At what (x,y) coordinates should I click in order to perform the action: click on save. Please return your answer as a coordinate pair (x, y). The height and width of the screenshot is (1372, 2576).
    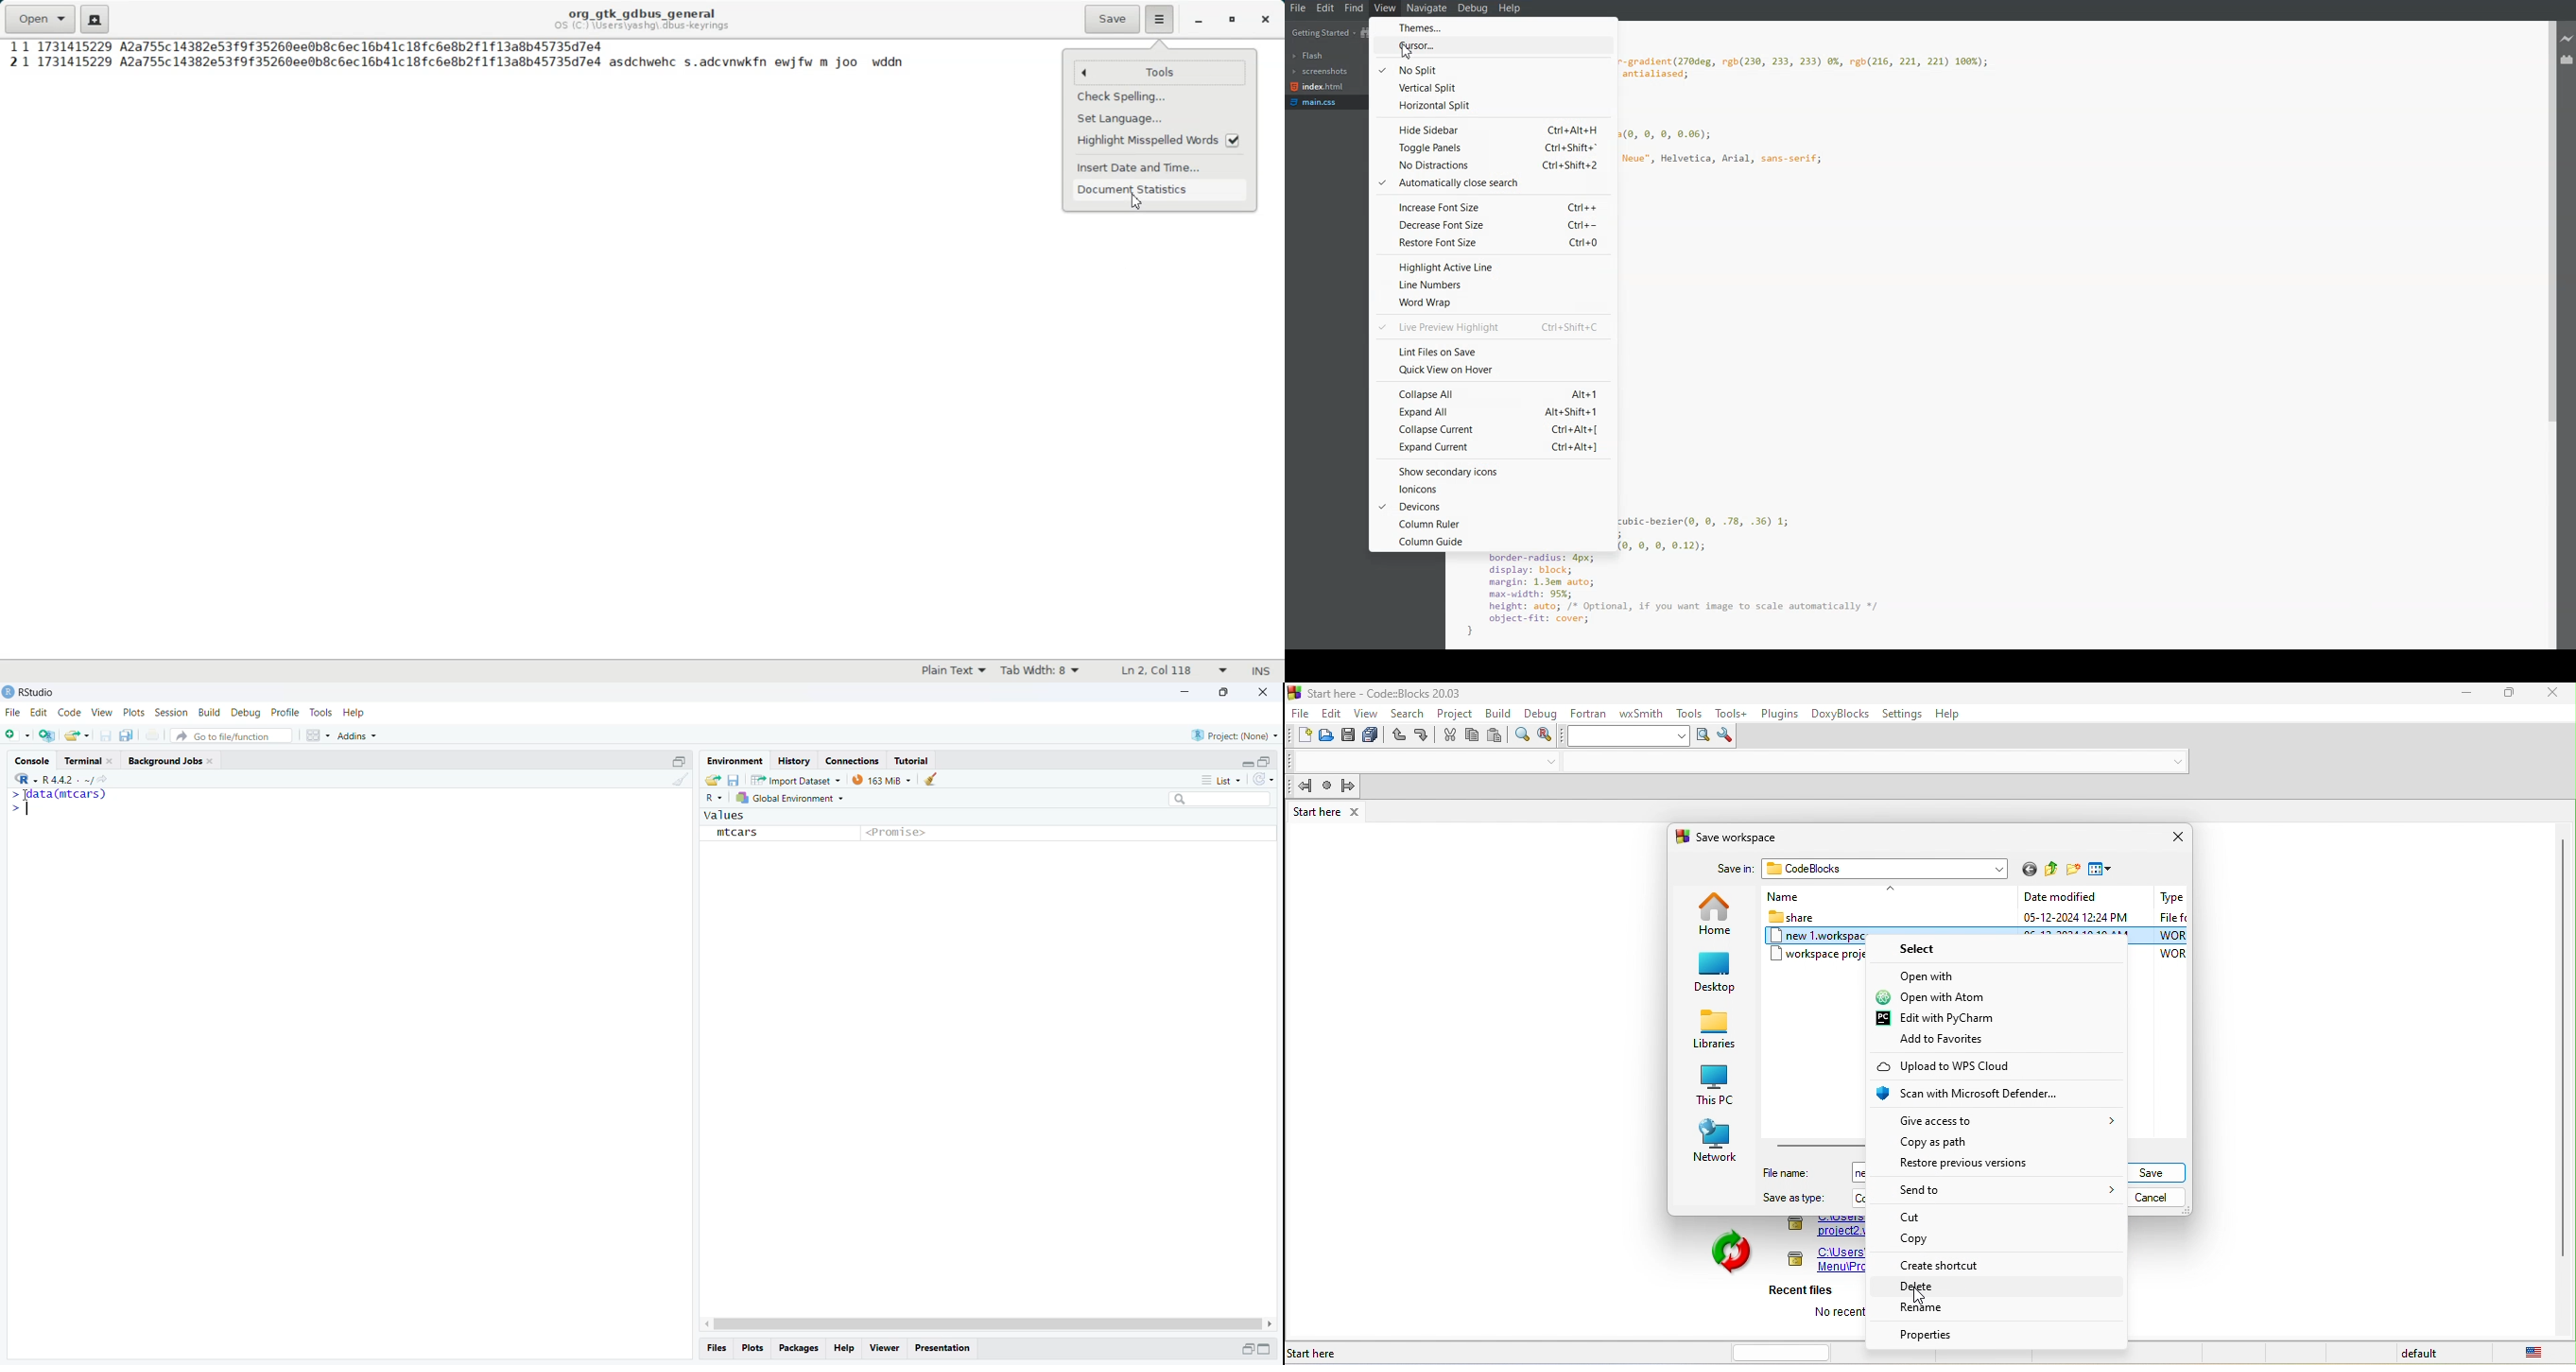
    Looking at the image, I should click on (735, 780).